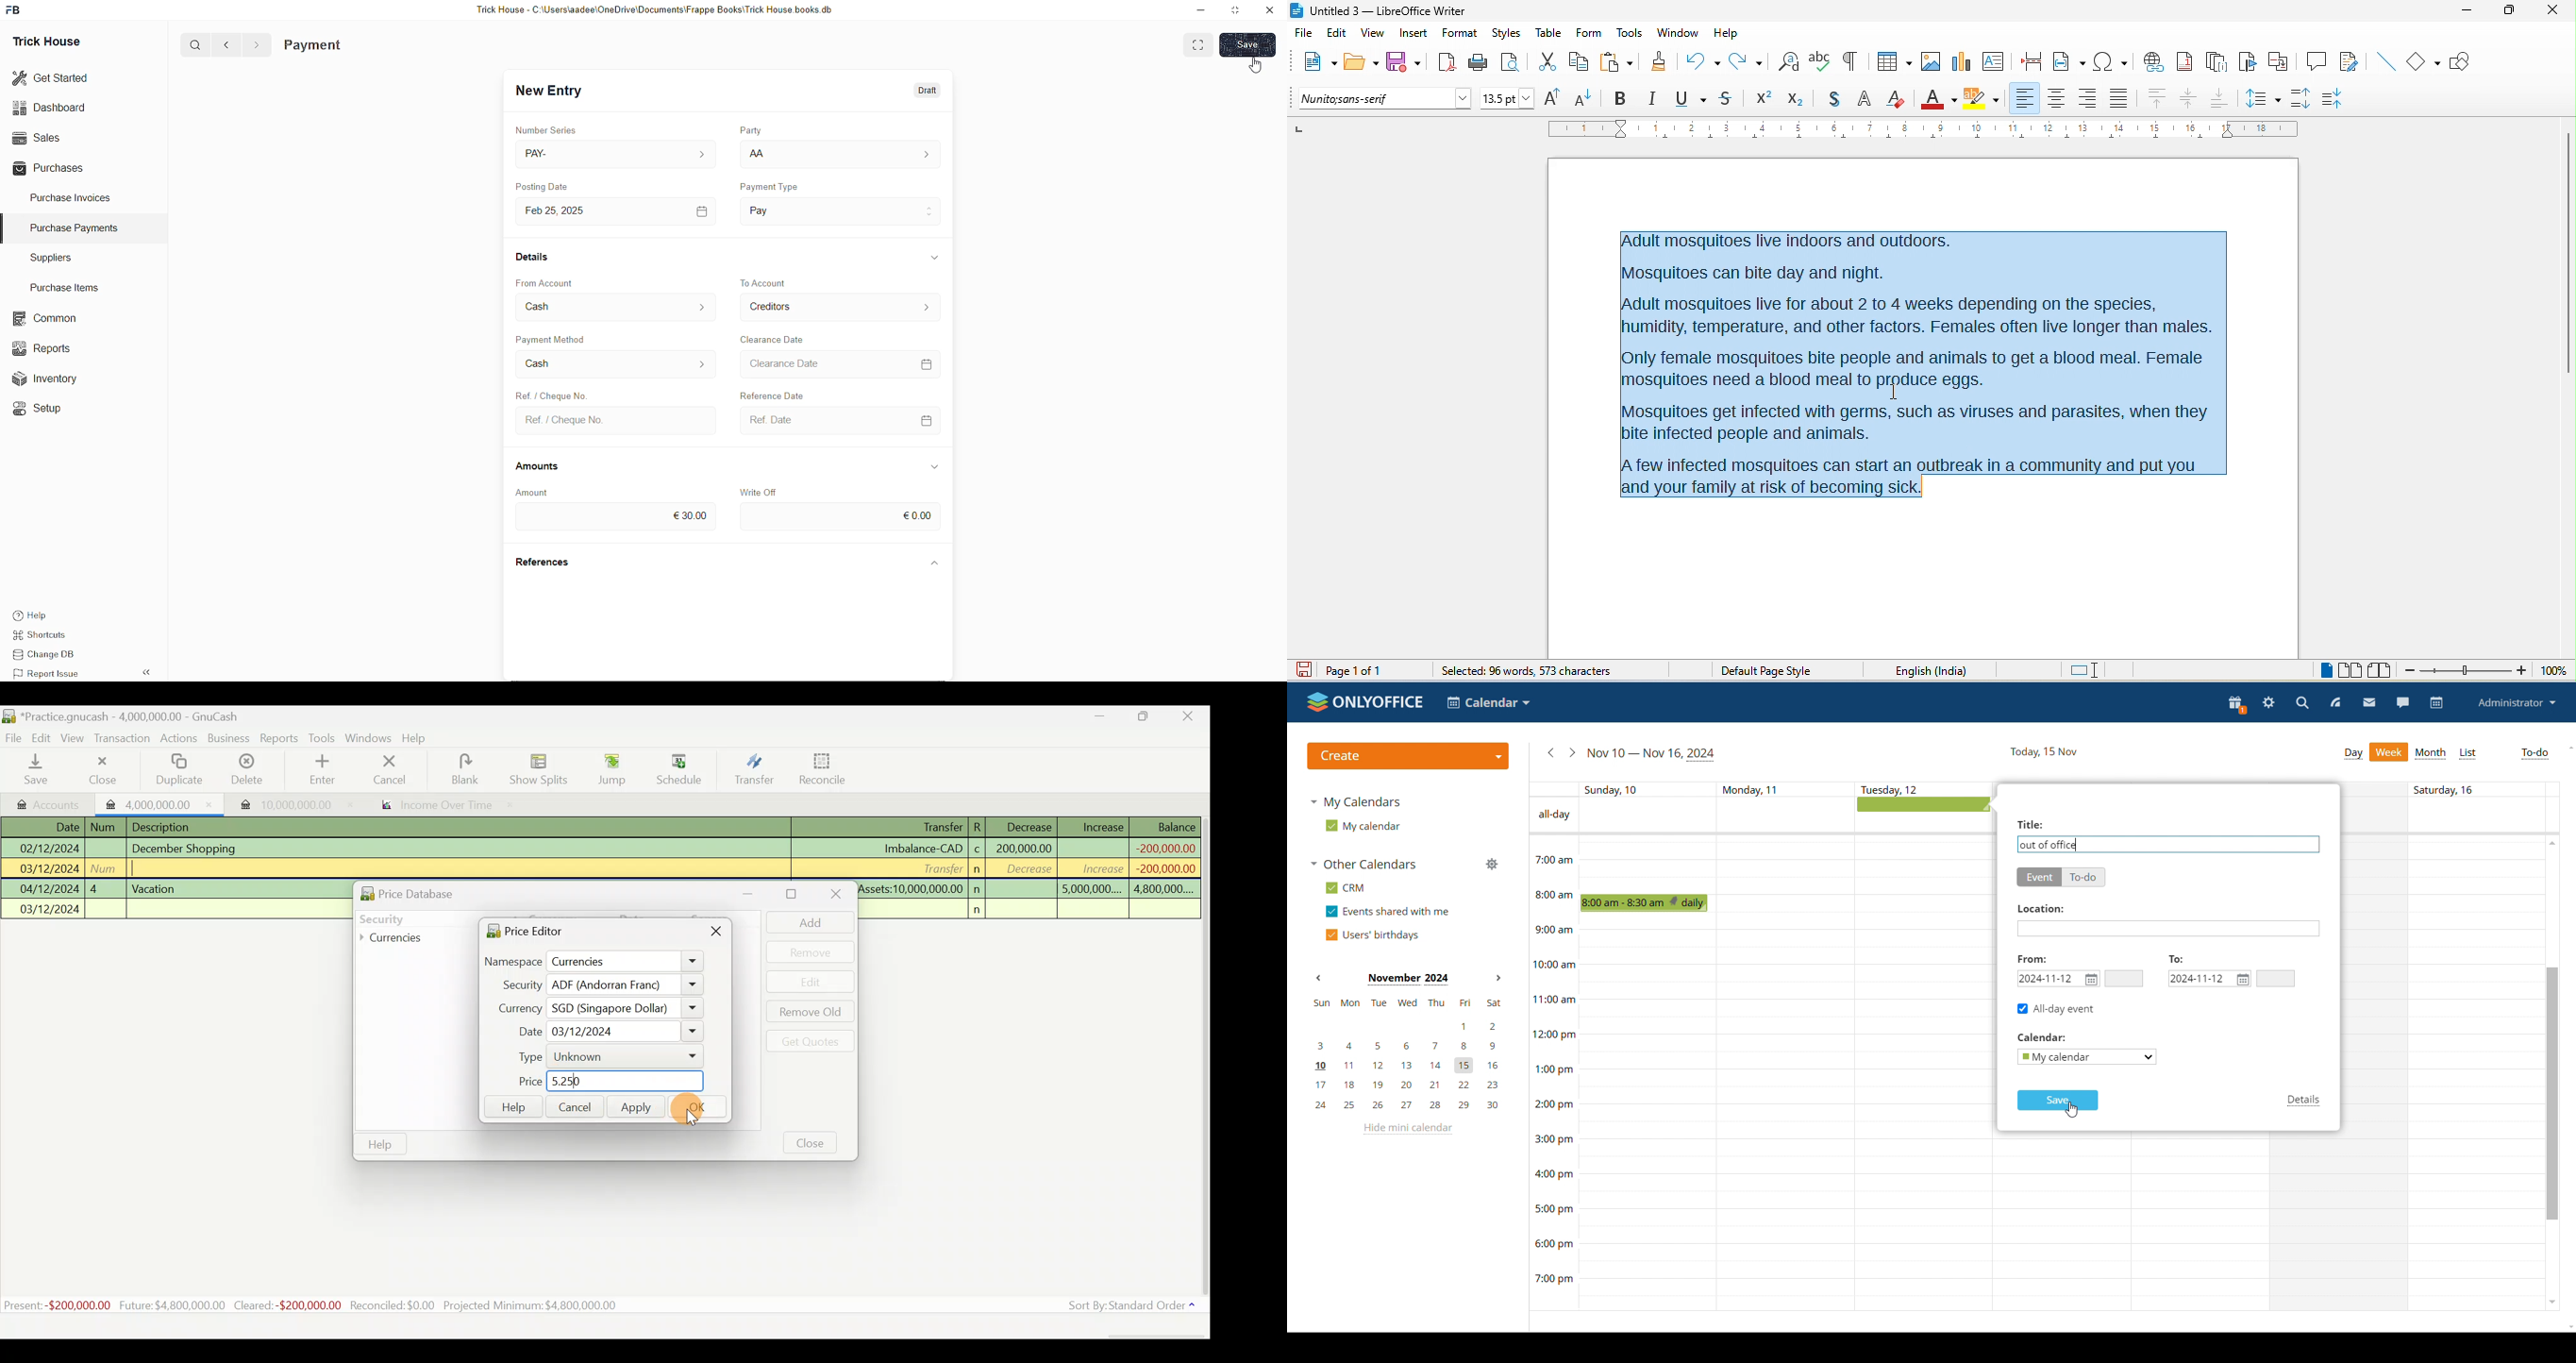  I want to click on New Entry, so click(553, 91).